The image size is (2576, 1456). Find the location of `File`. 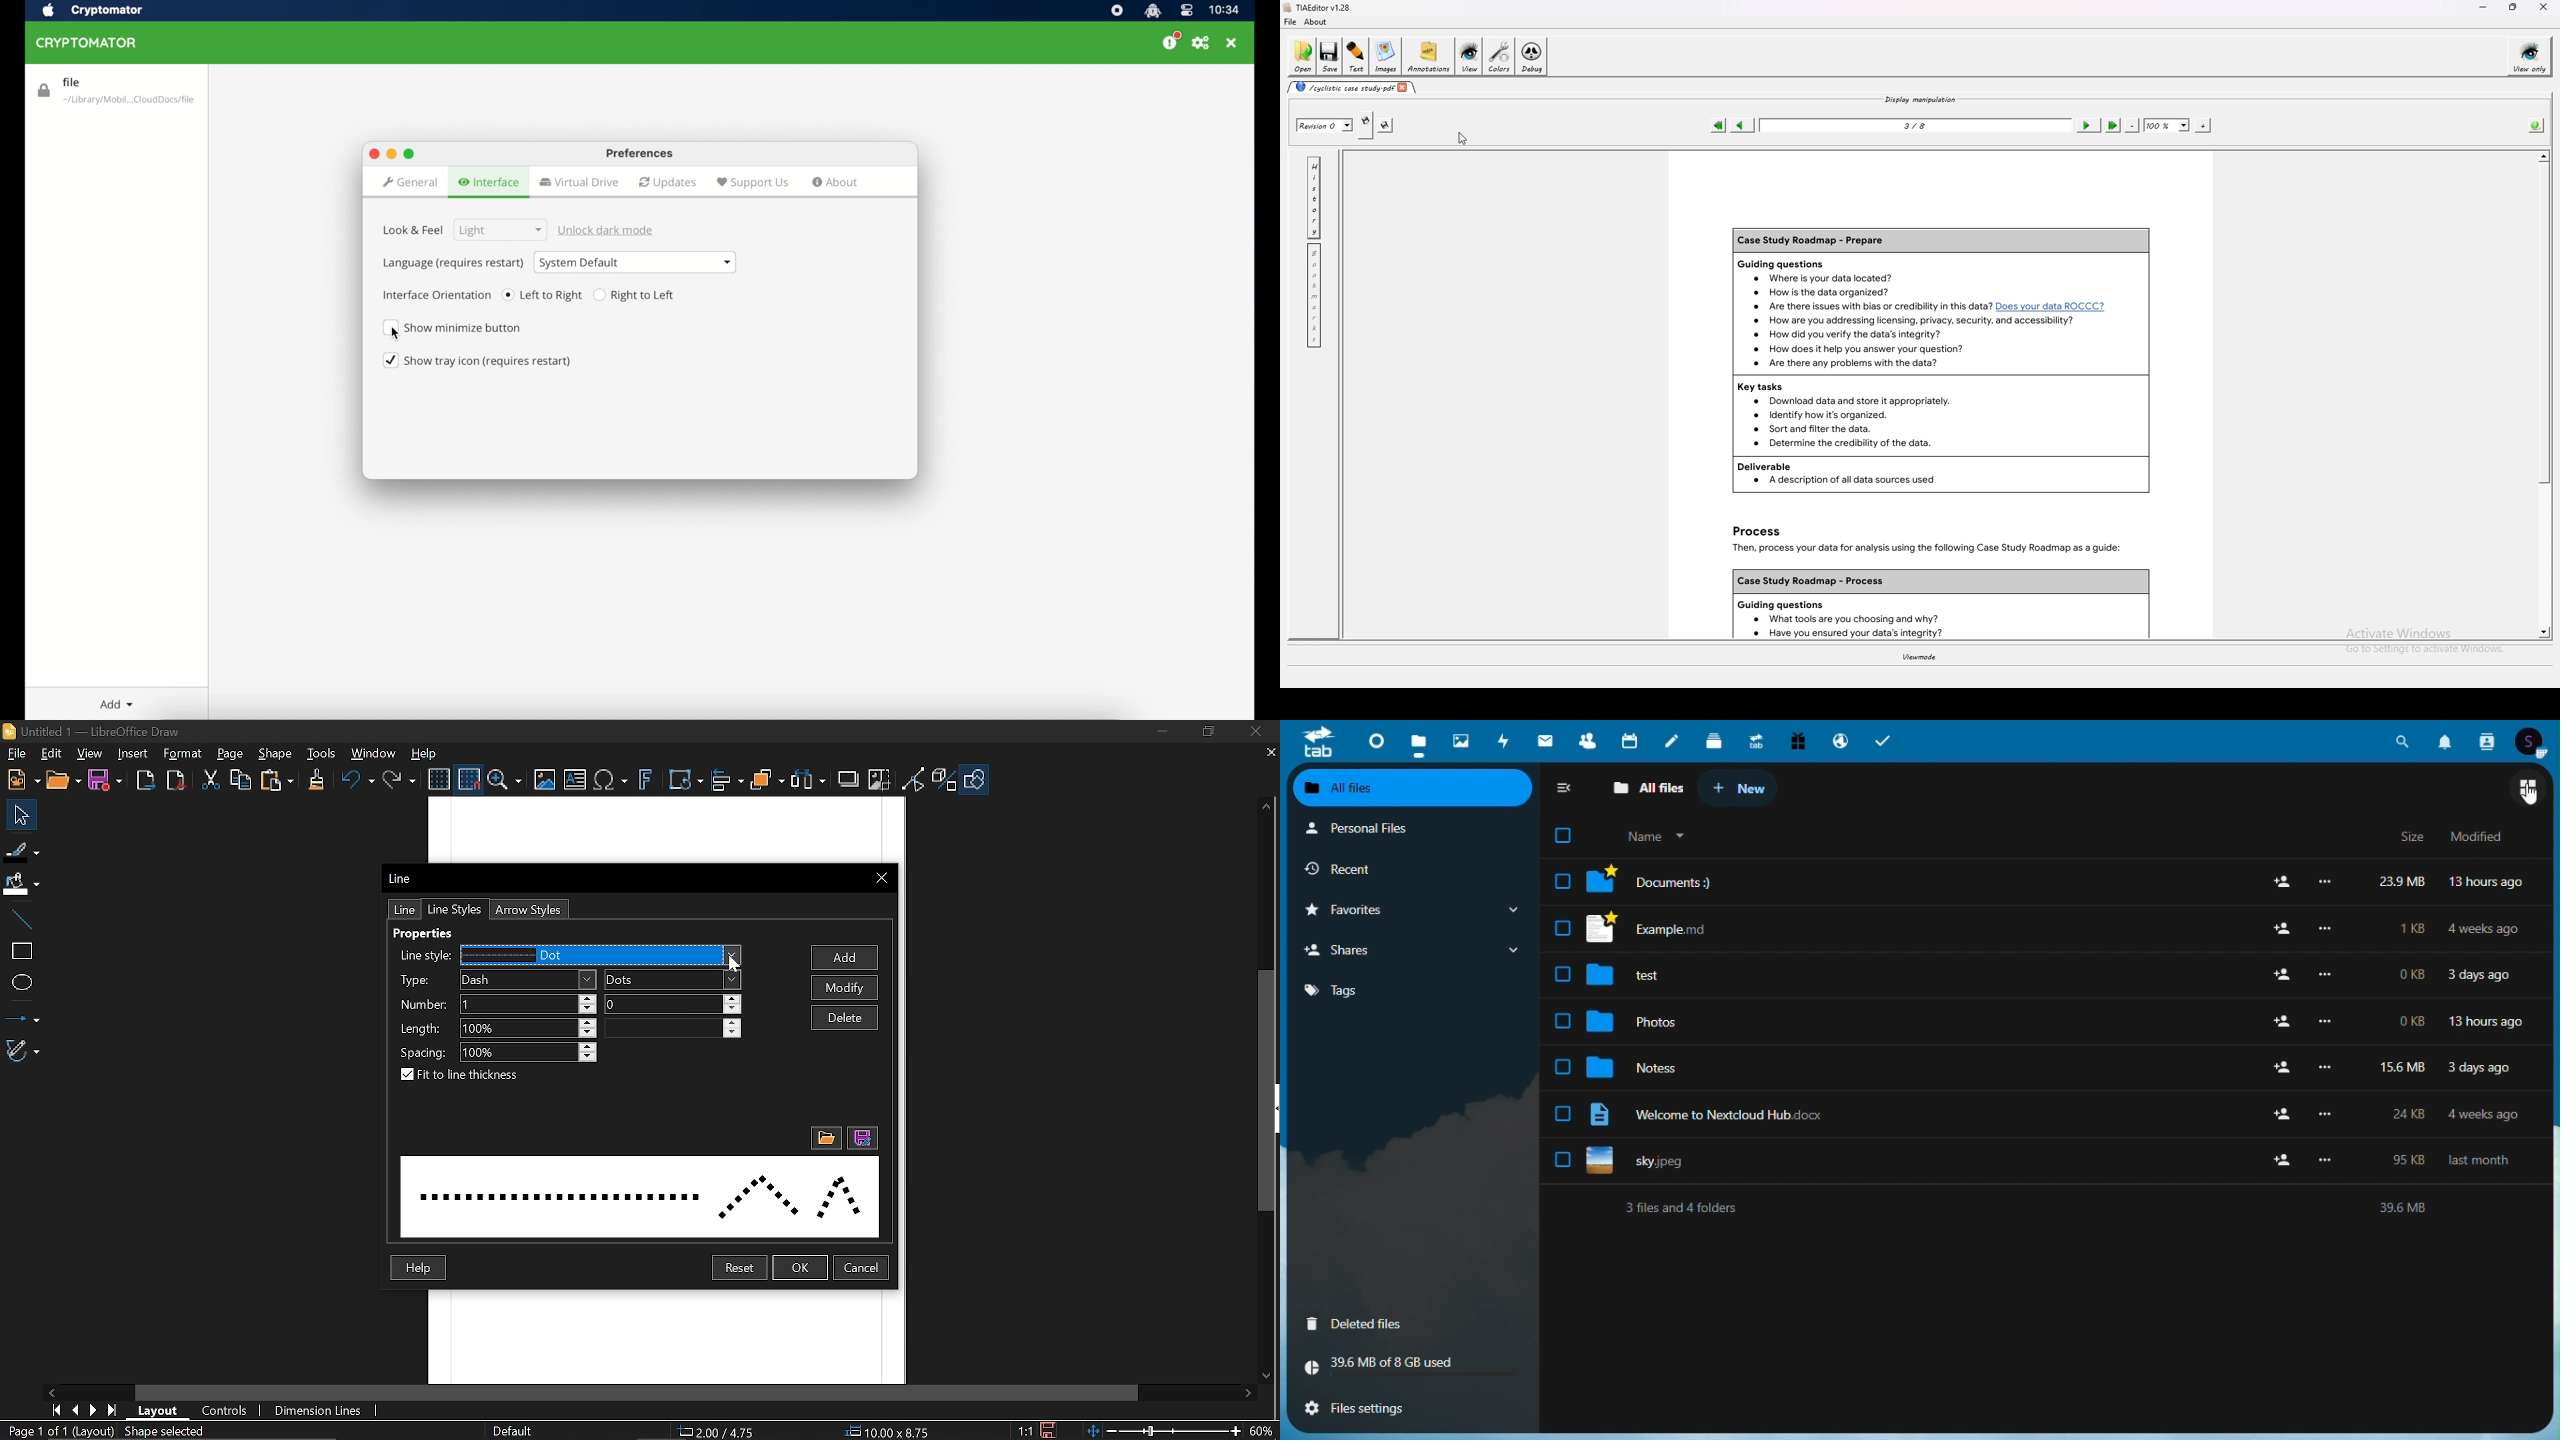

File is located at coordinates (16, 753).